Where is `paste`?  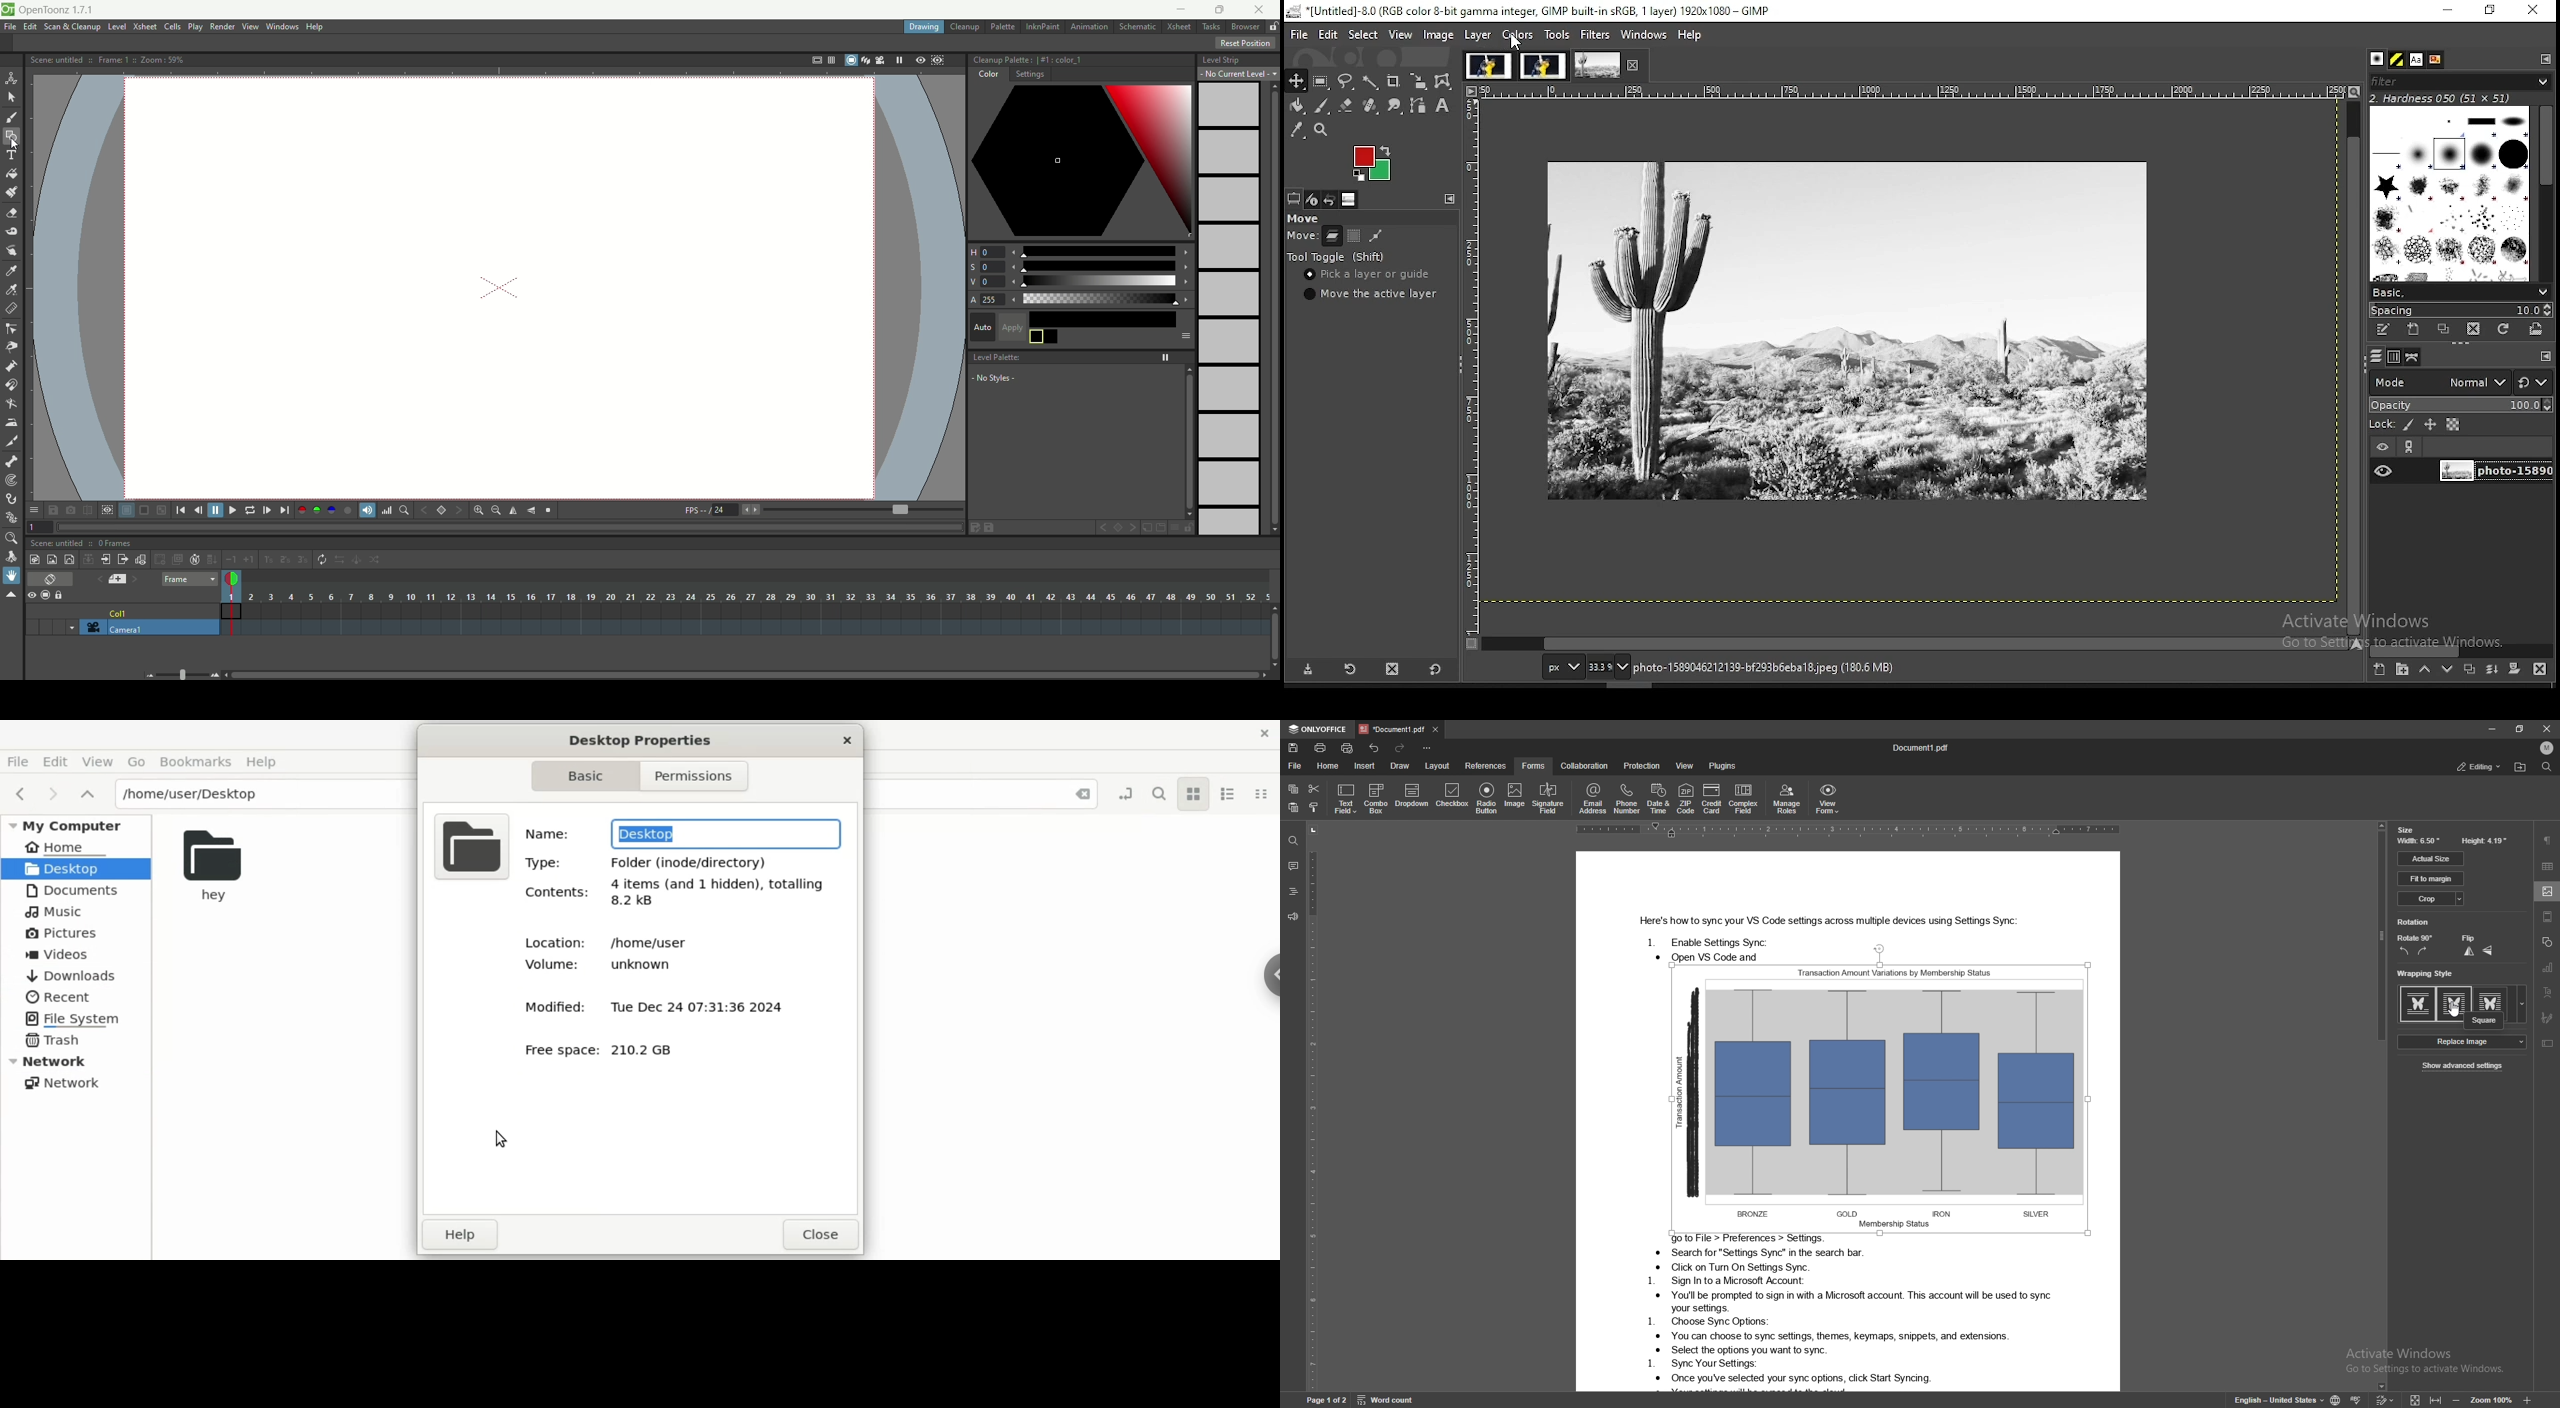 paste is located at coordinates (1293, 807).